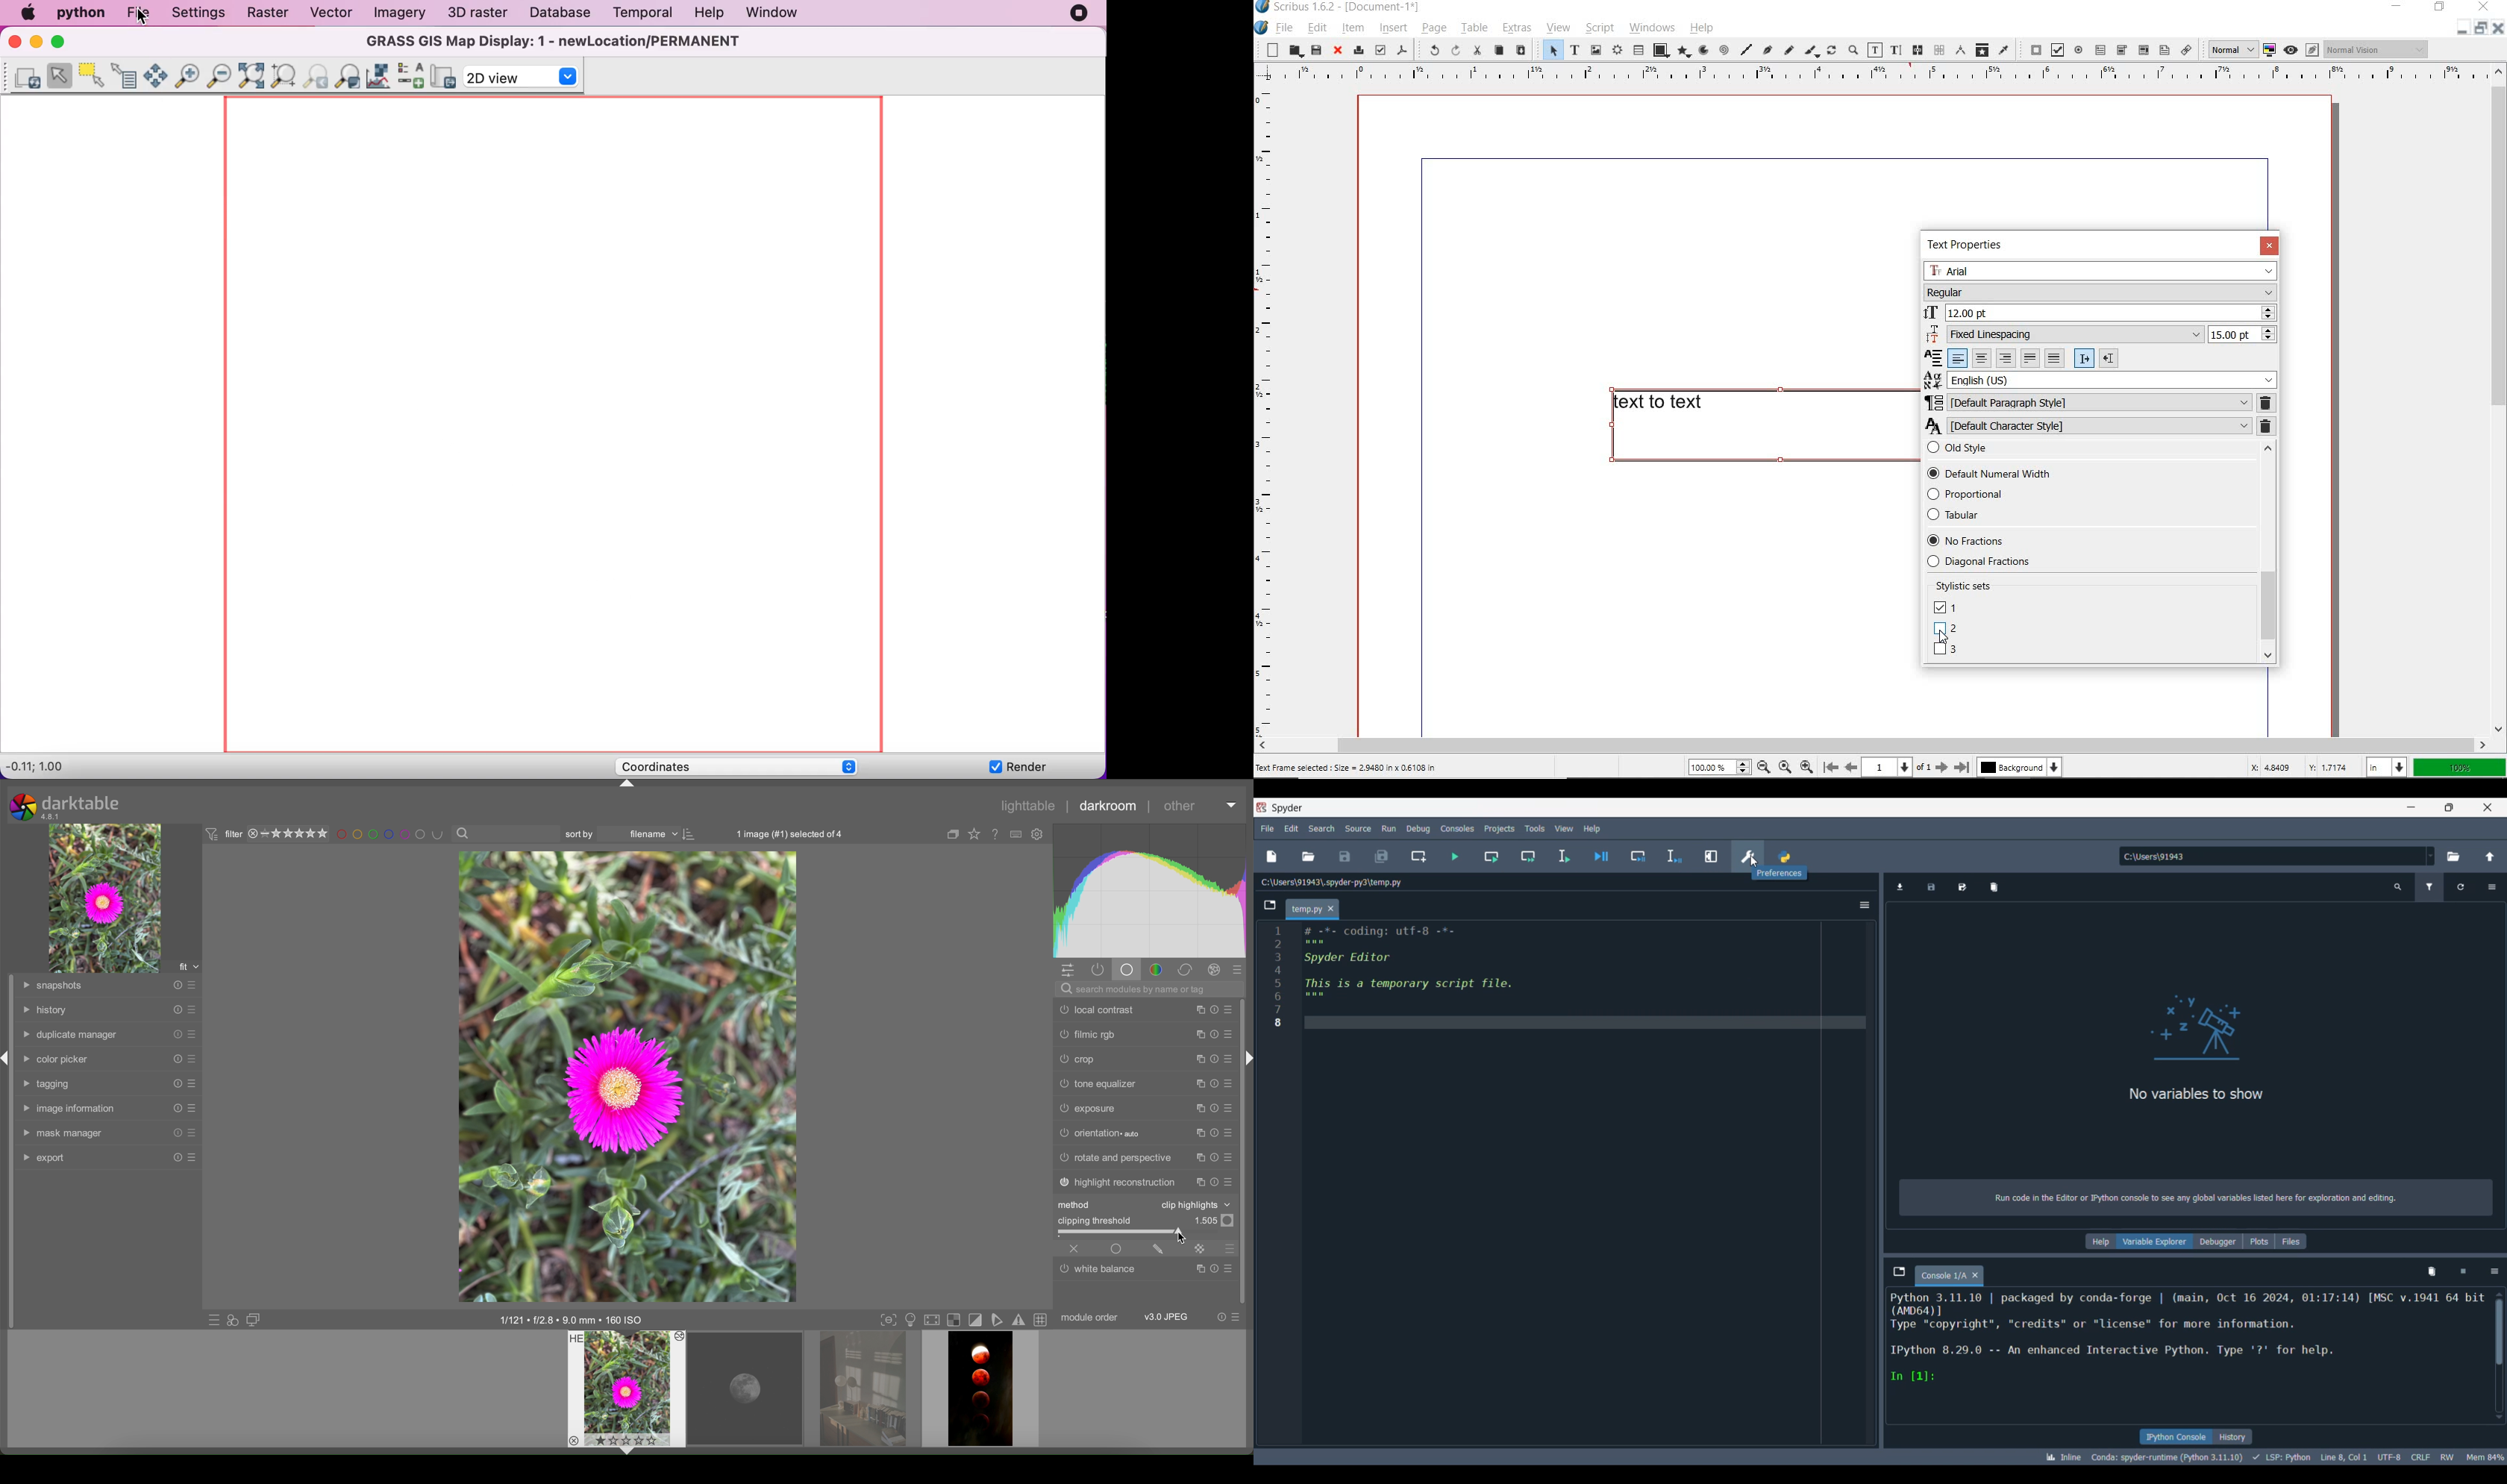 The width and height of the screenshot is (2520, 1484). I want to click on Save data, so click(1931, 887).